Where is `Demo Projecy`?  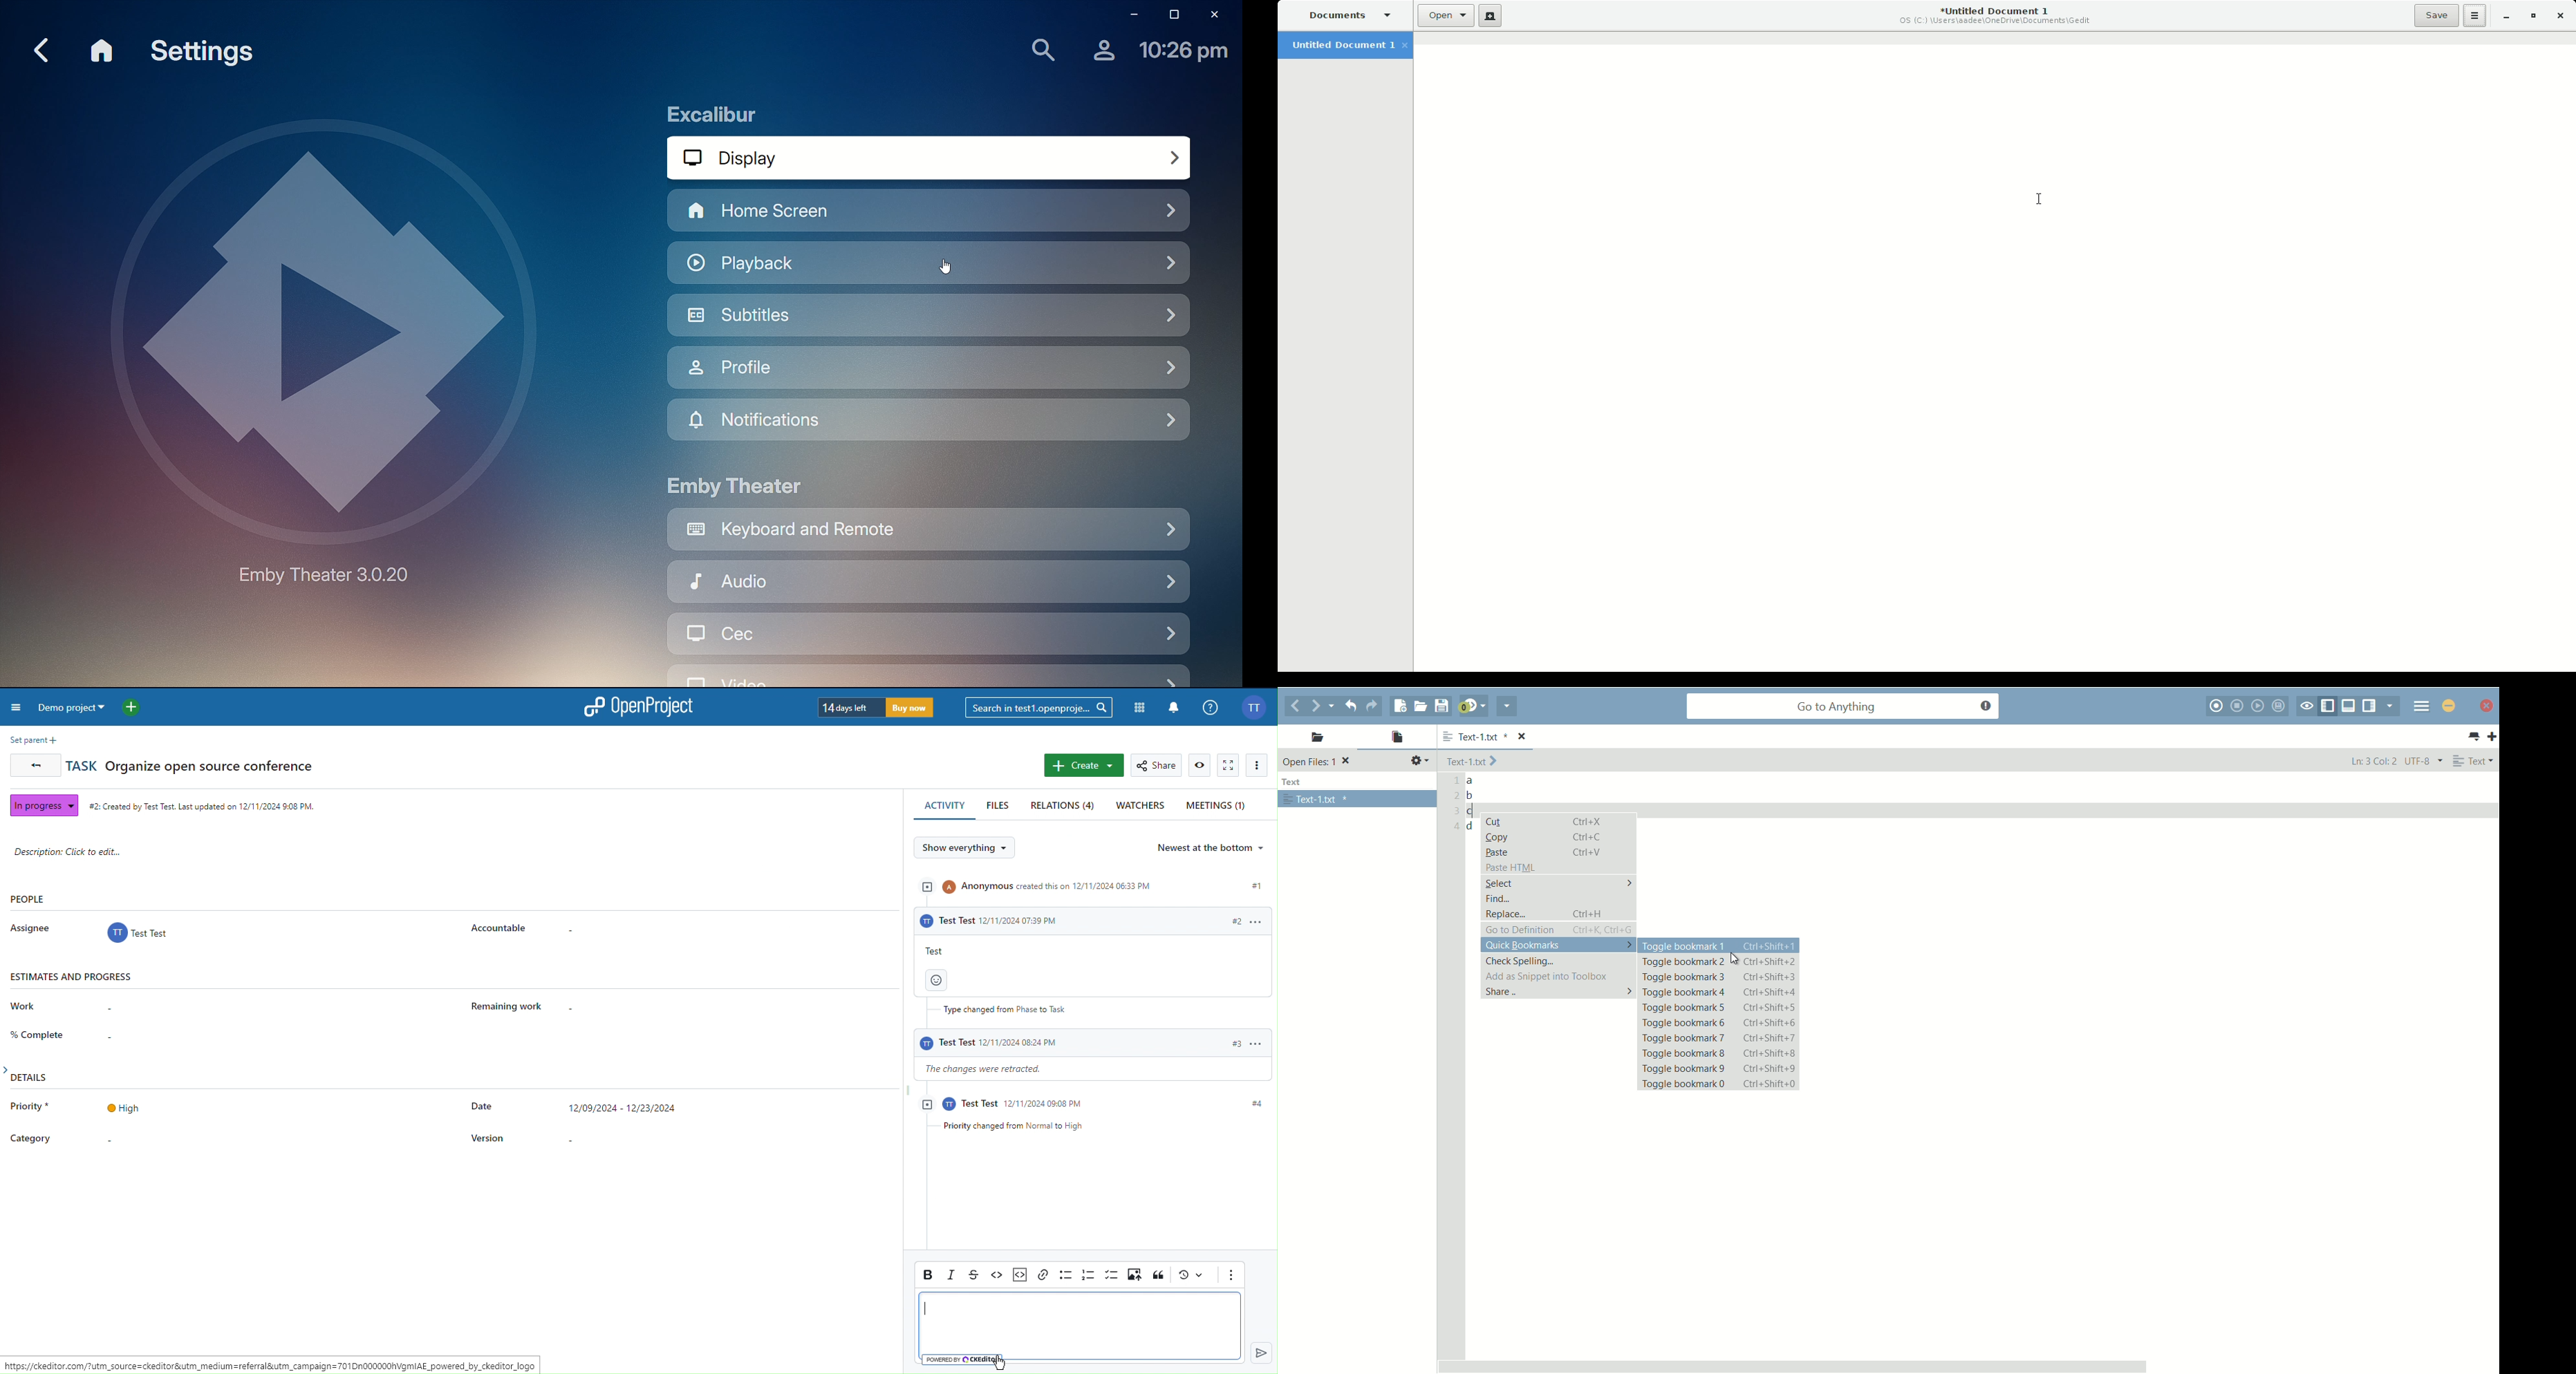 Demo Projecy is located at coordinates (92, 709).